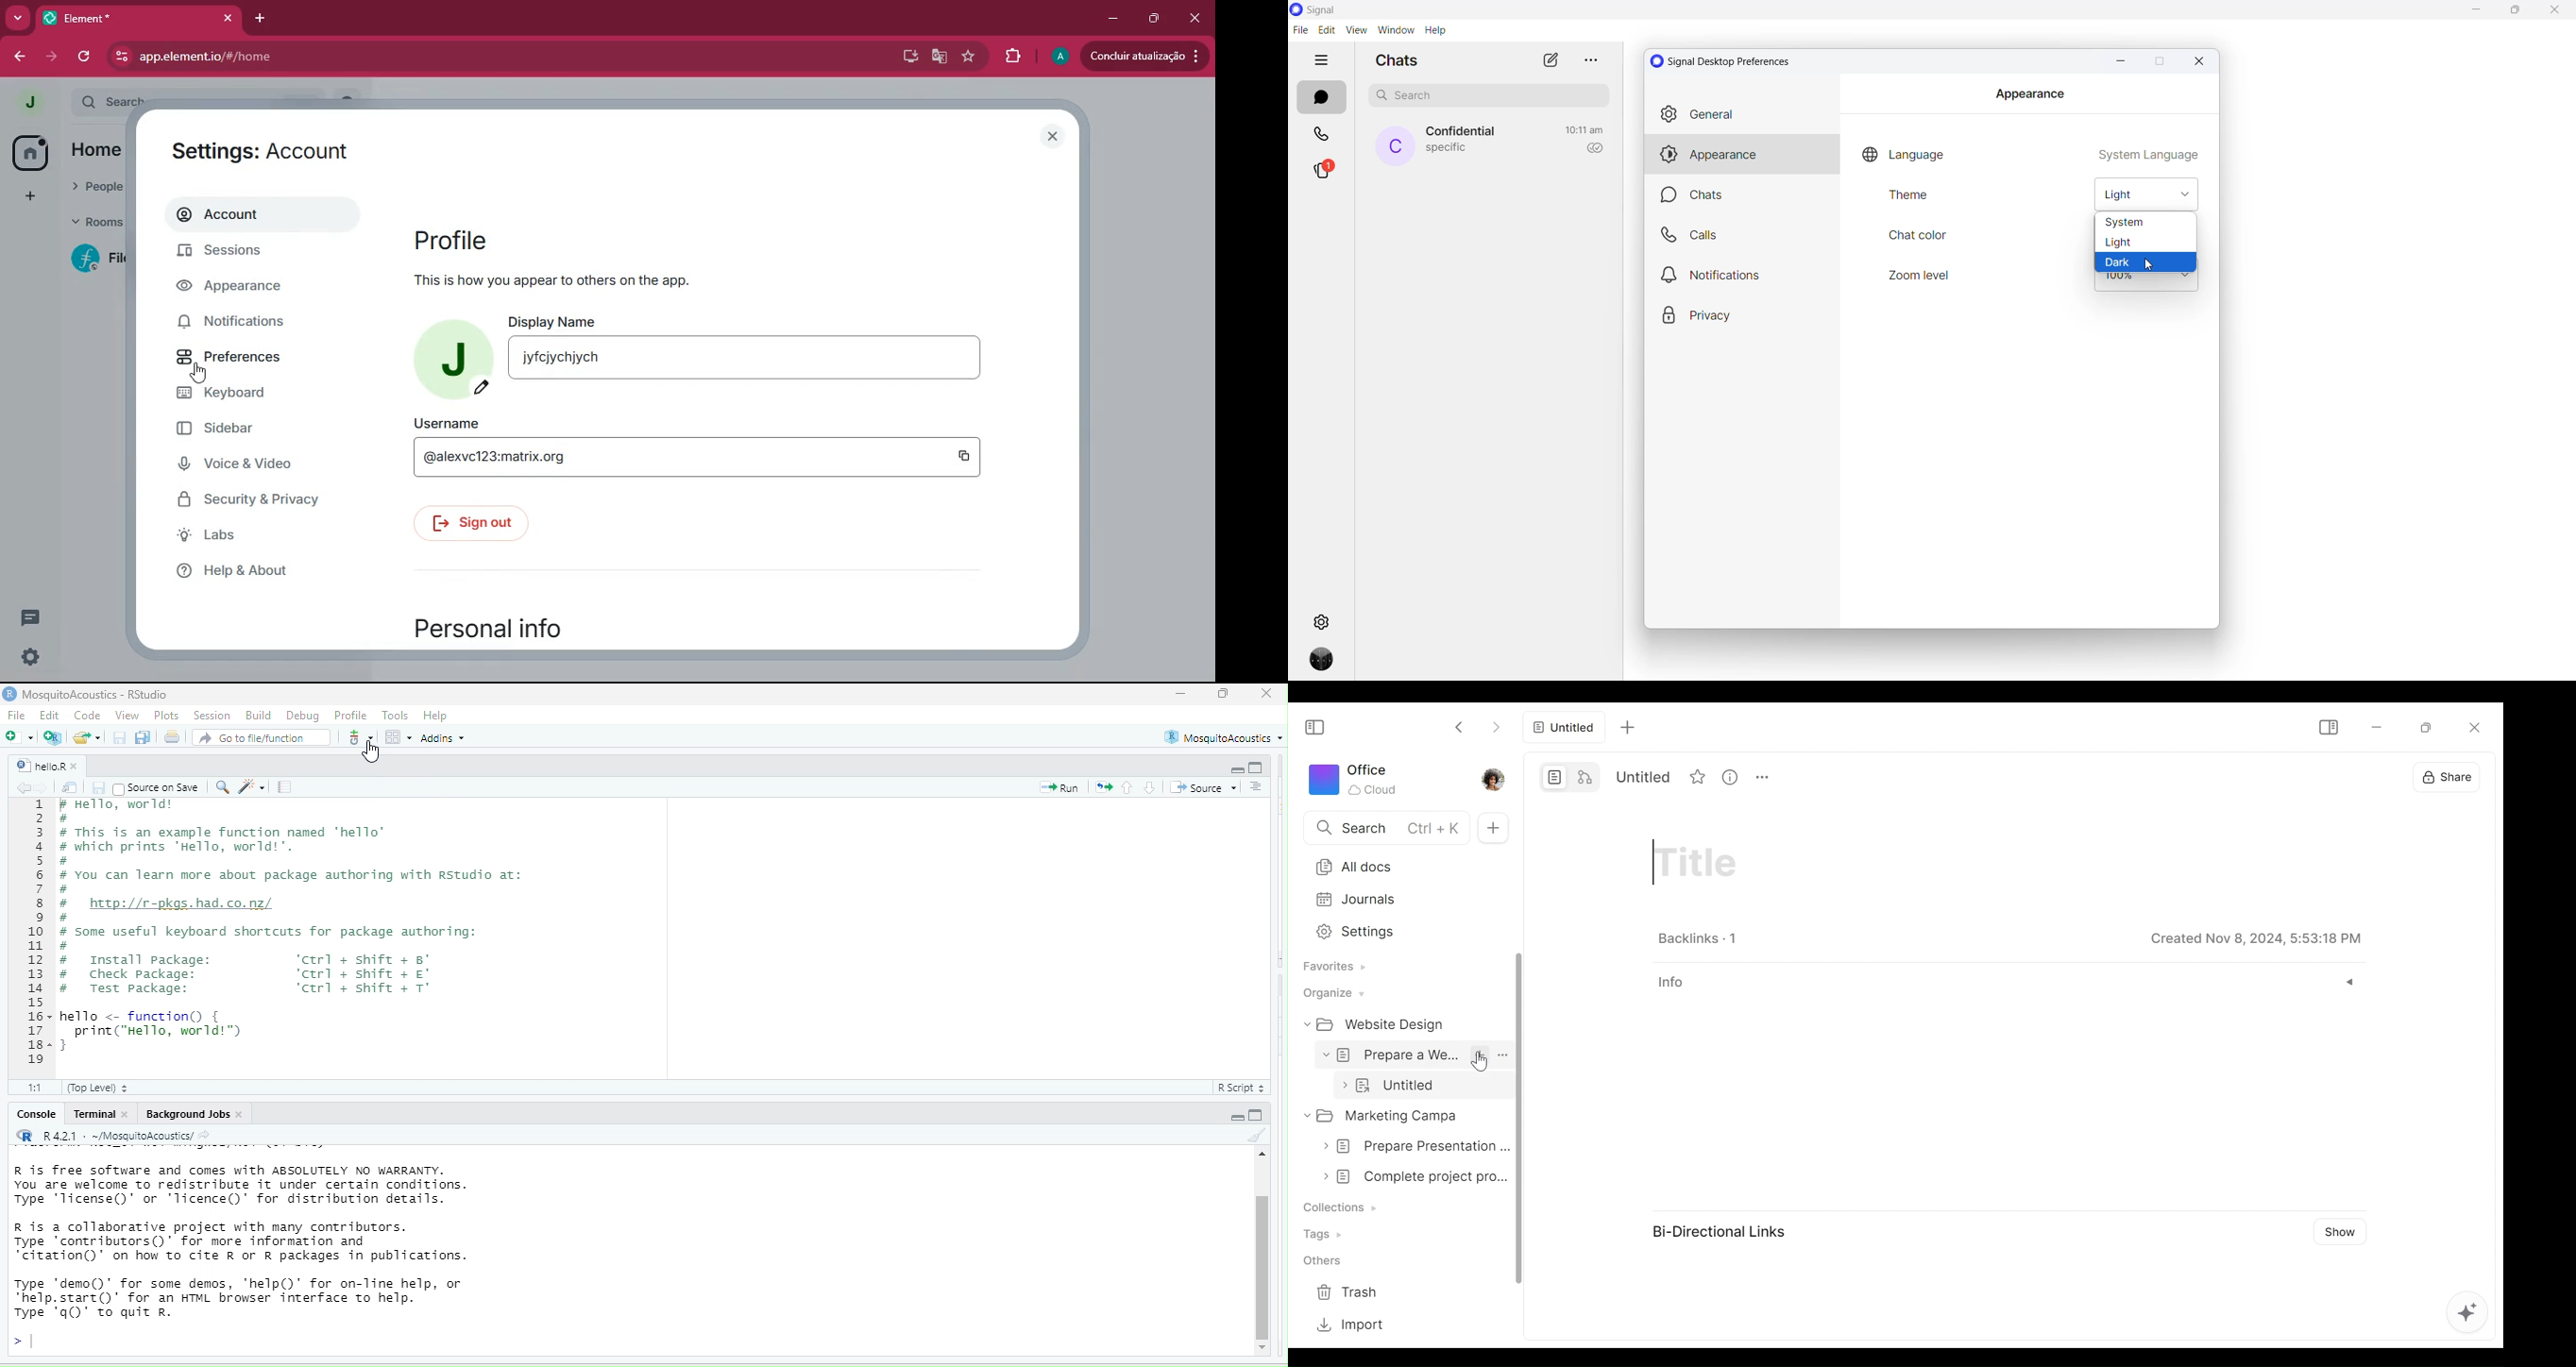 The width and height of the screenshot is (2576, 1372). What do you see at coordinates (1422, 1085) in the screenshot?
I see `Document` at bounding box center [1422, 1085].